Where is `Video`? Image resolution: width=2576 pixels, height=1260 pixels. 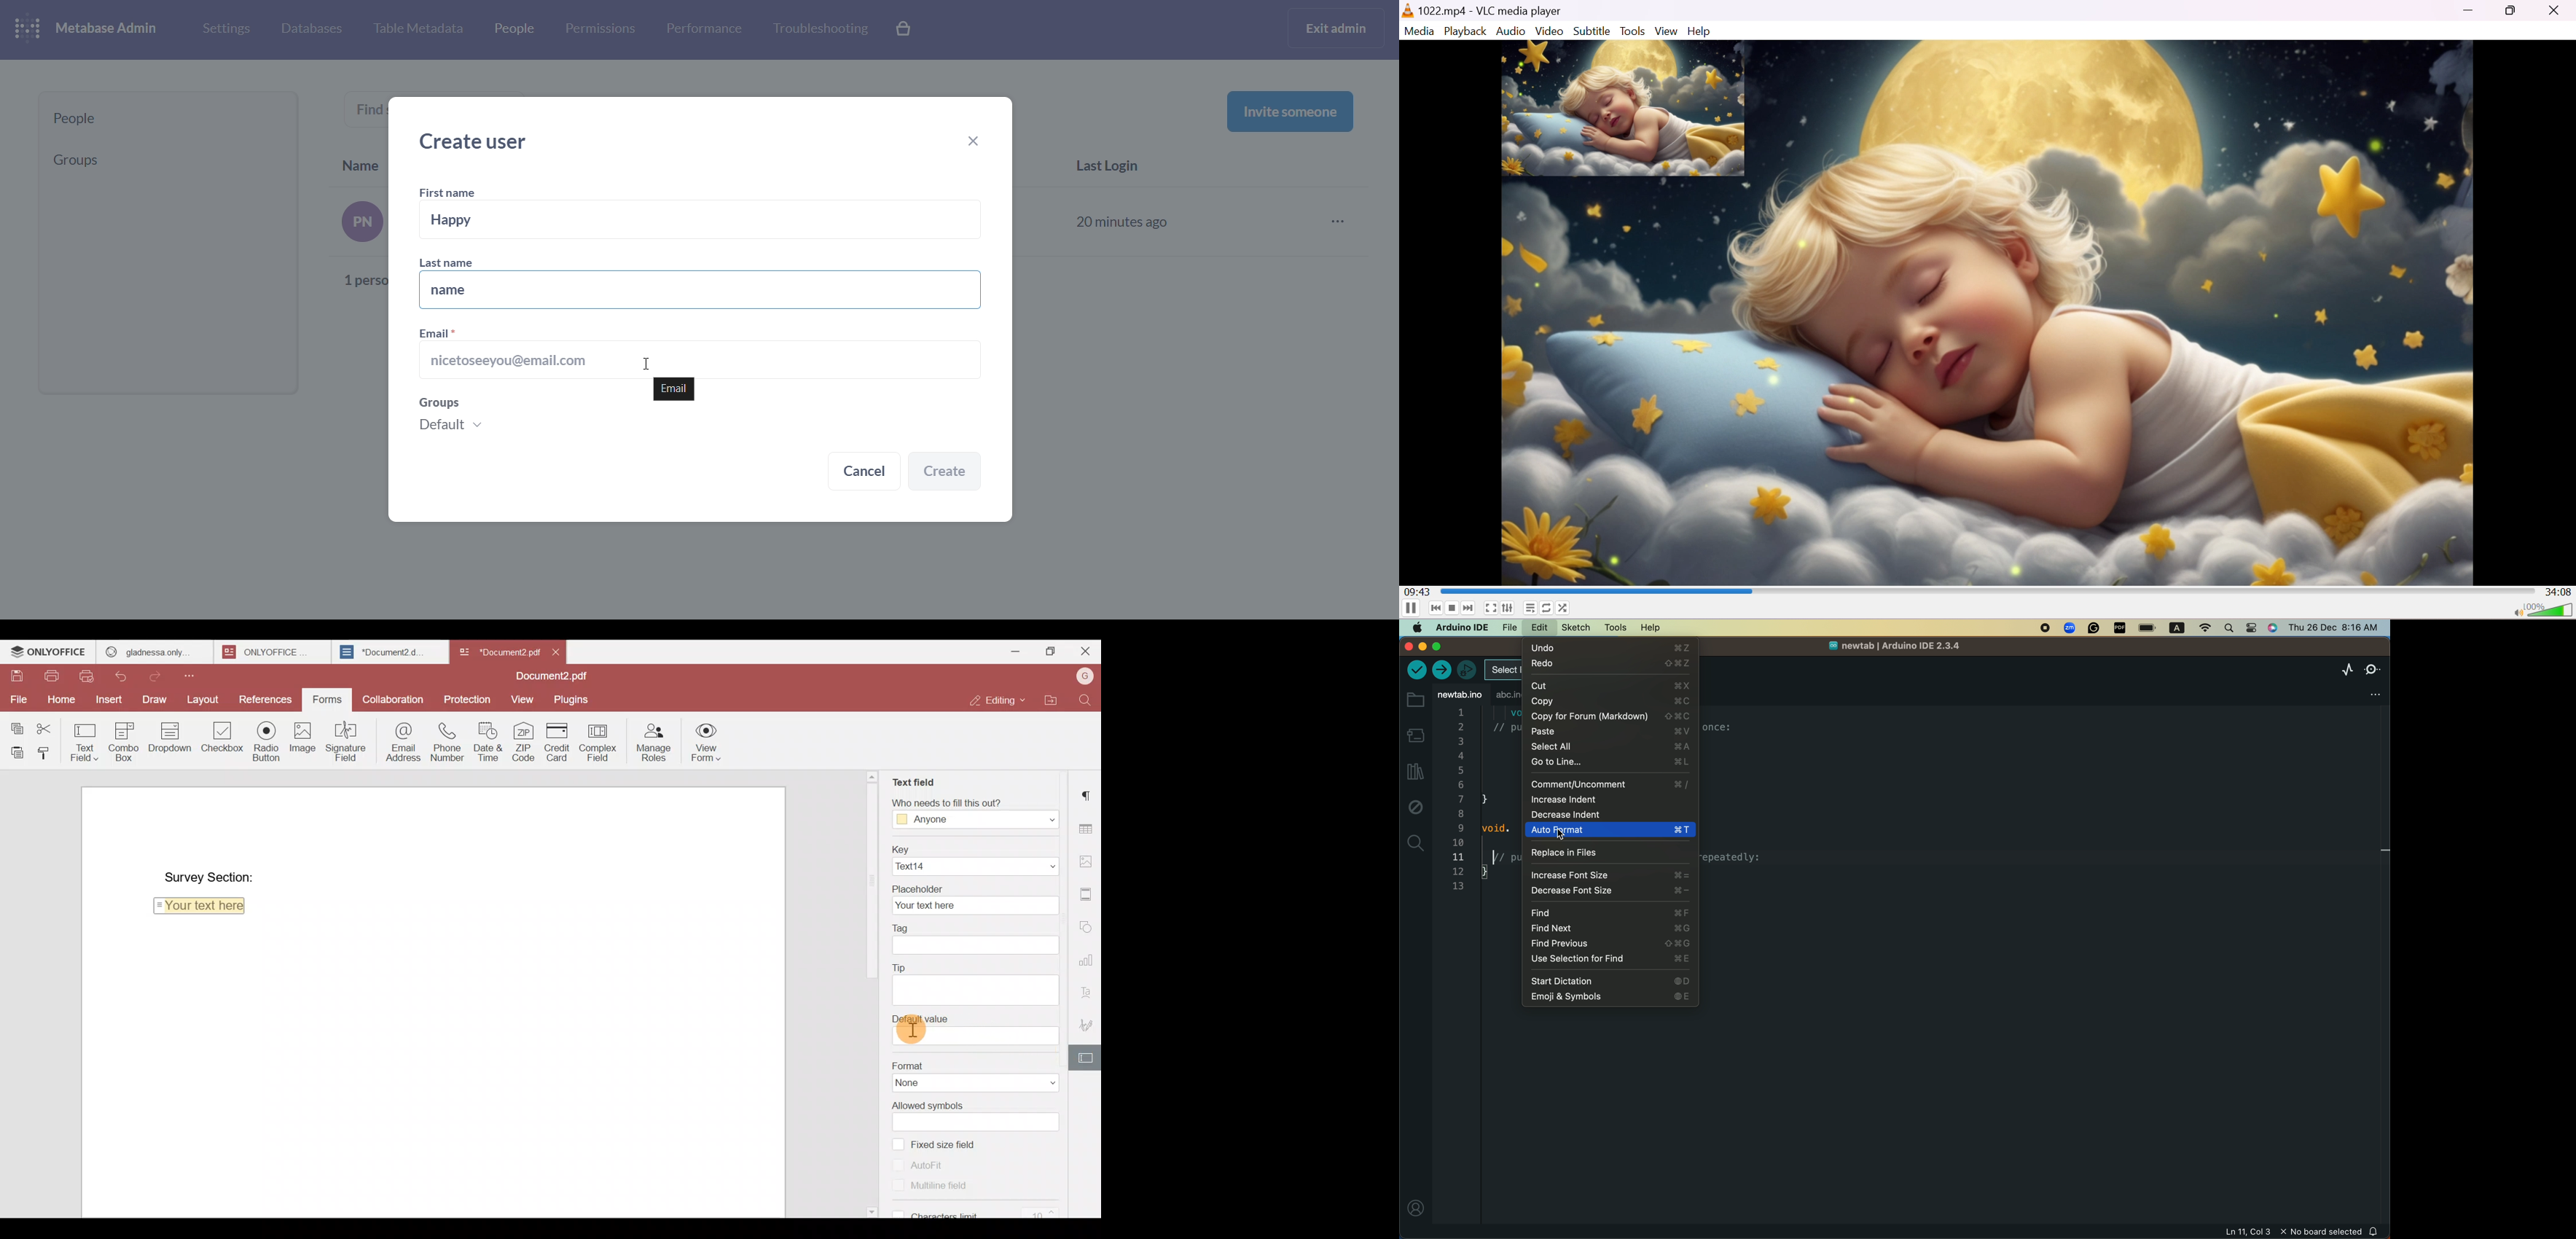 Video is located at coordinates (1549, 31).